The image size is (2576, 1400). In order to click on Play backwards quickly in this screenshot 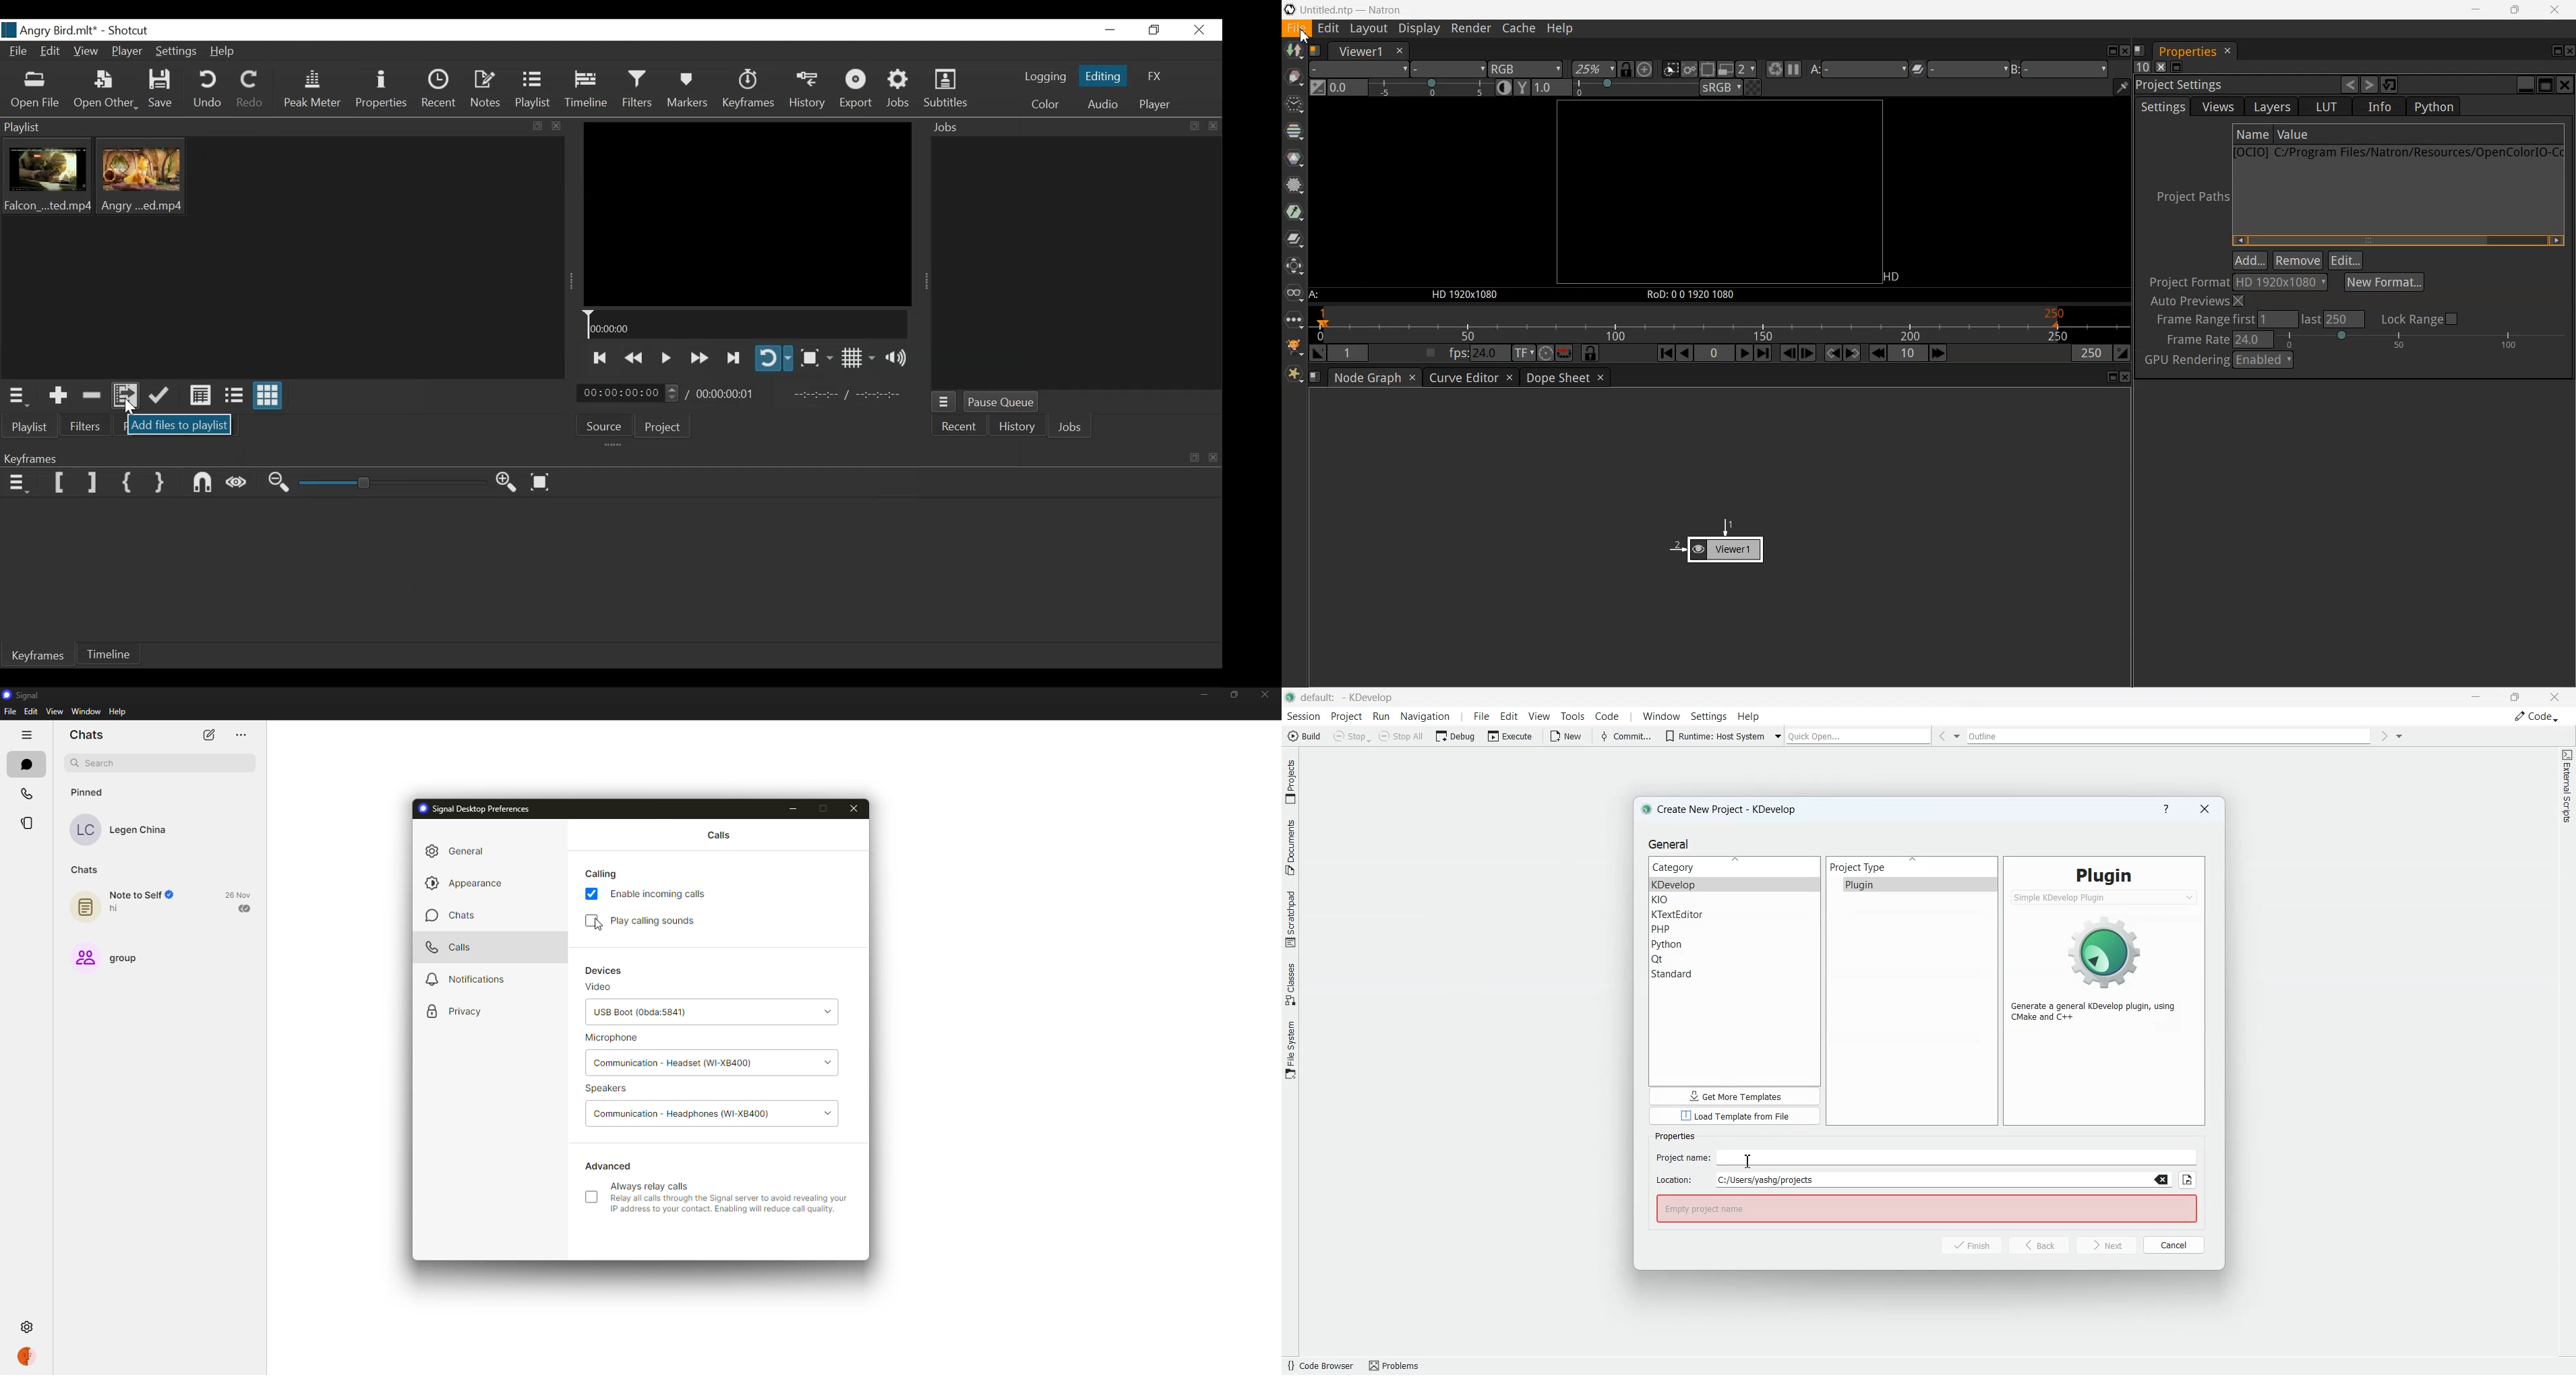, I will do `click(637, 358)`.